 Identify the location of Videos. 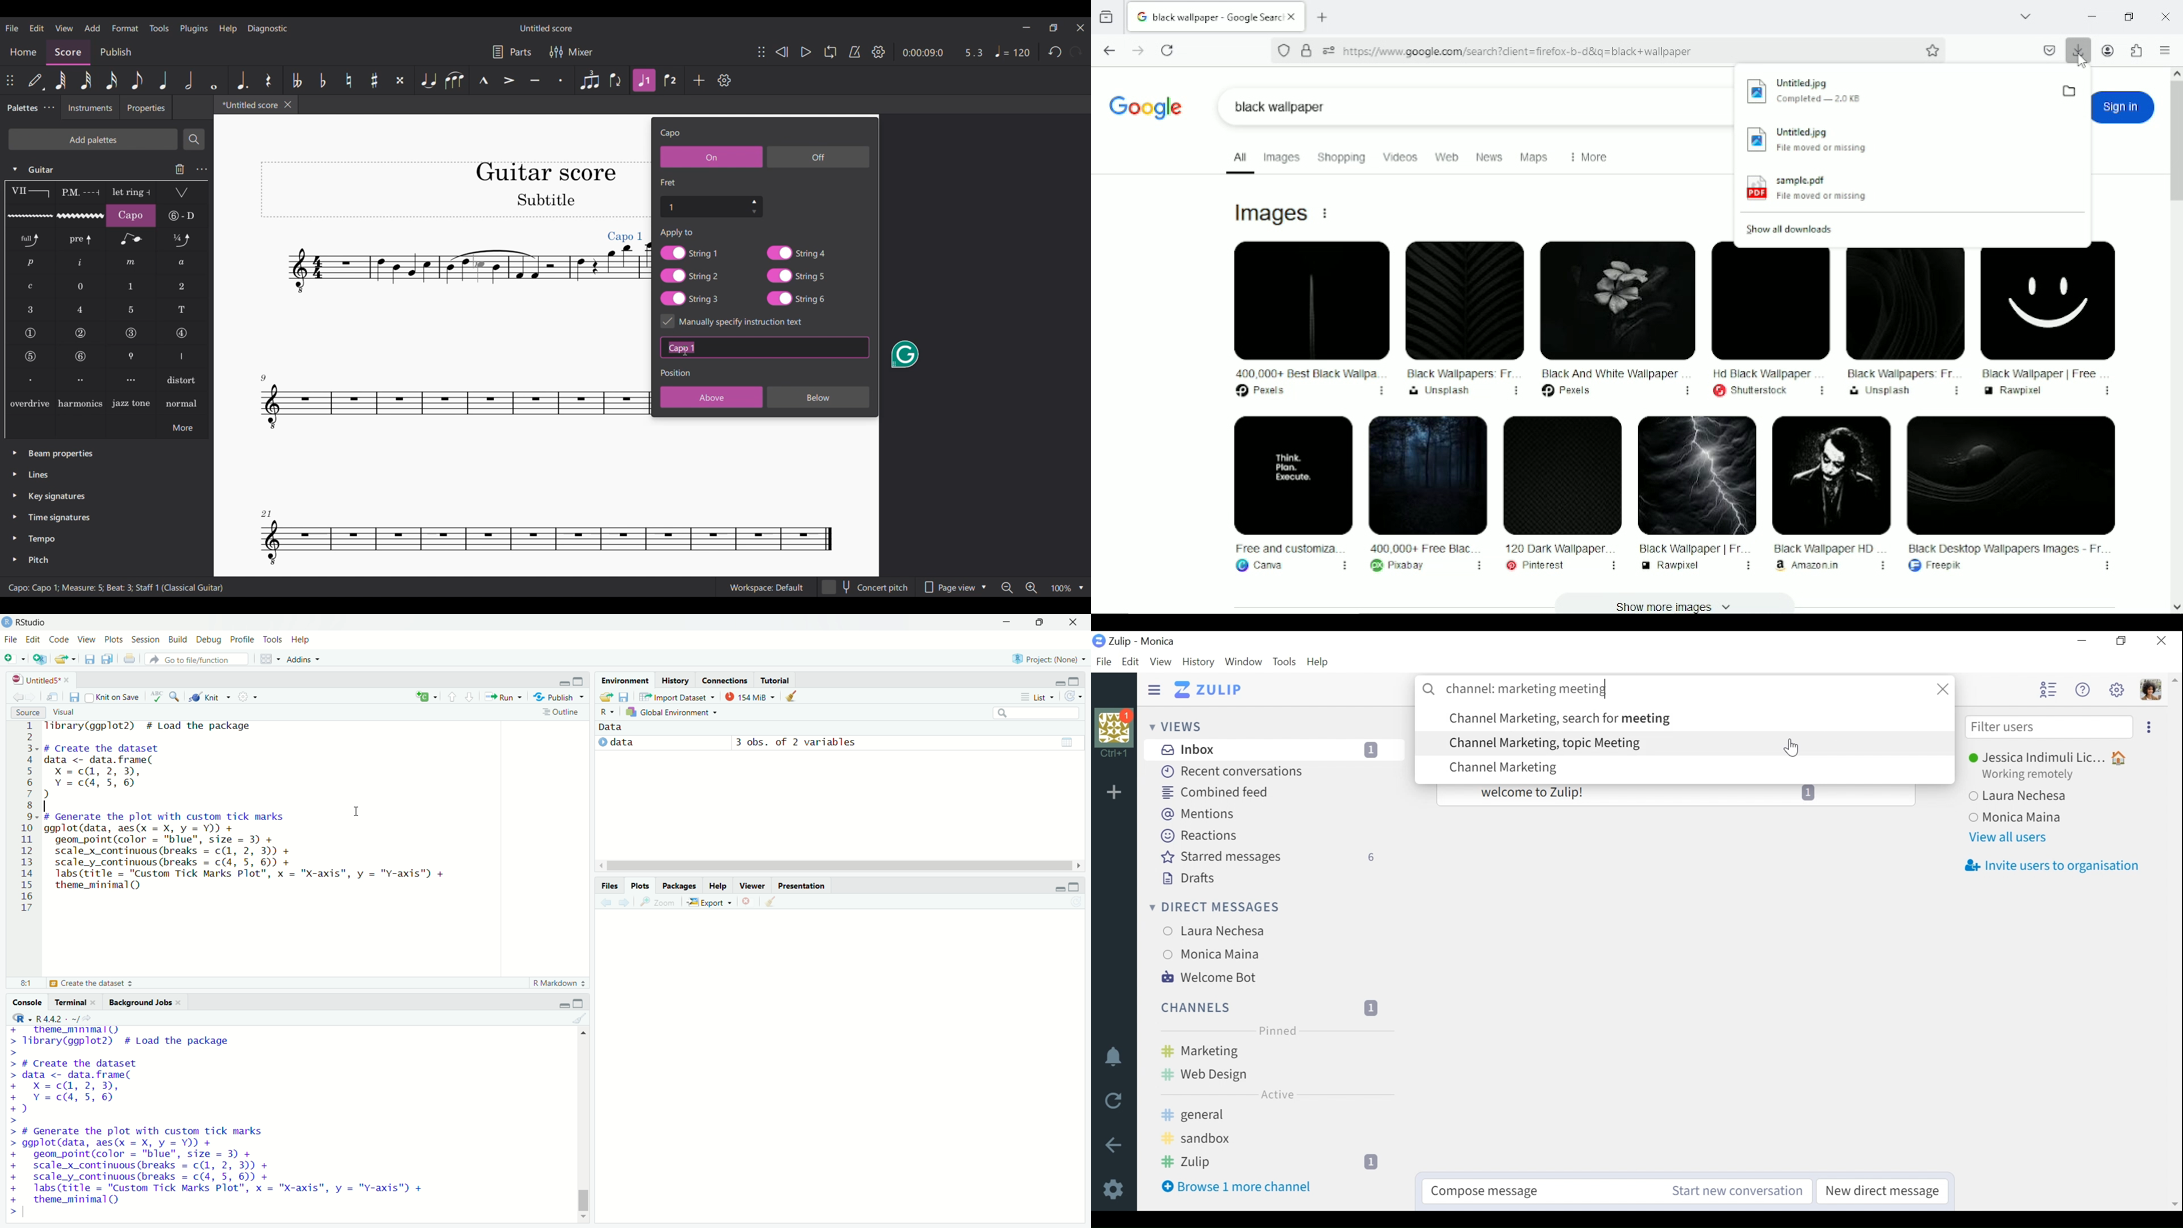
(1399, 158).